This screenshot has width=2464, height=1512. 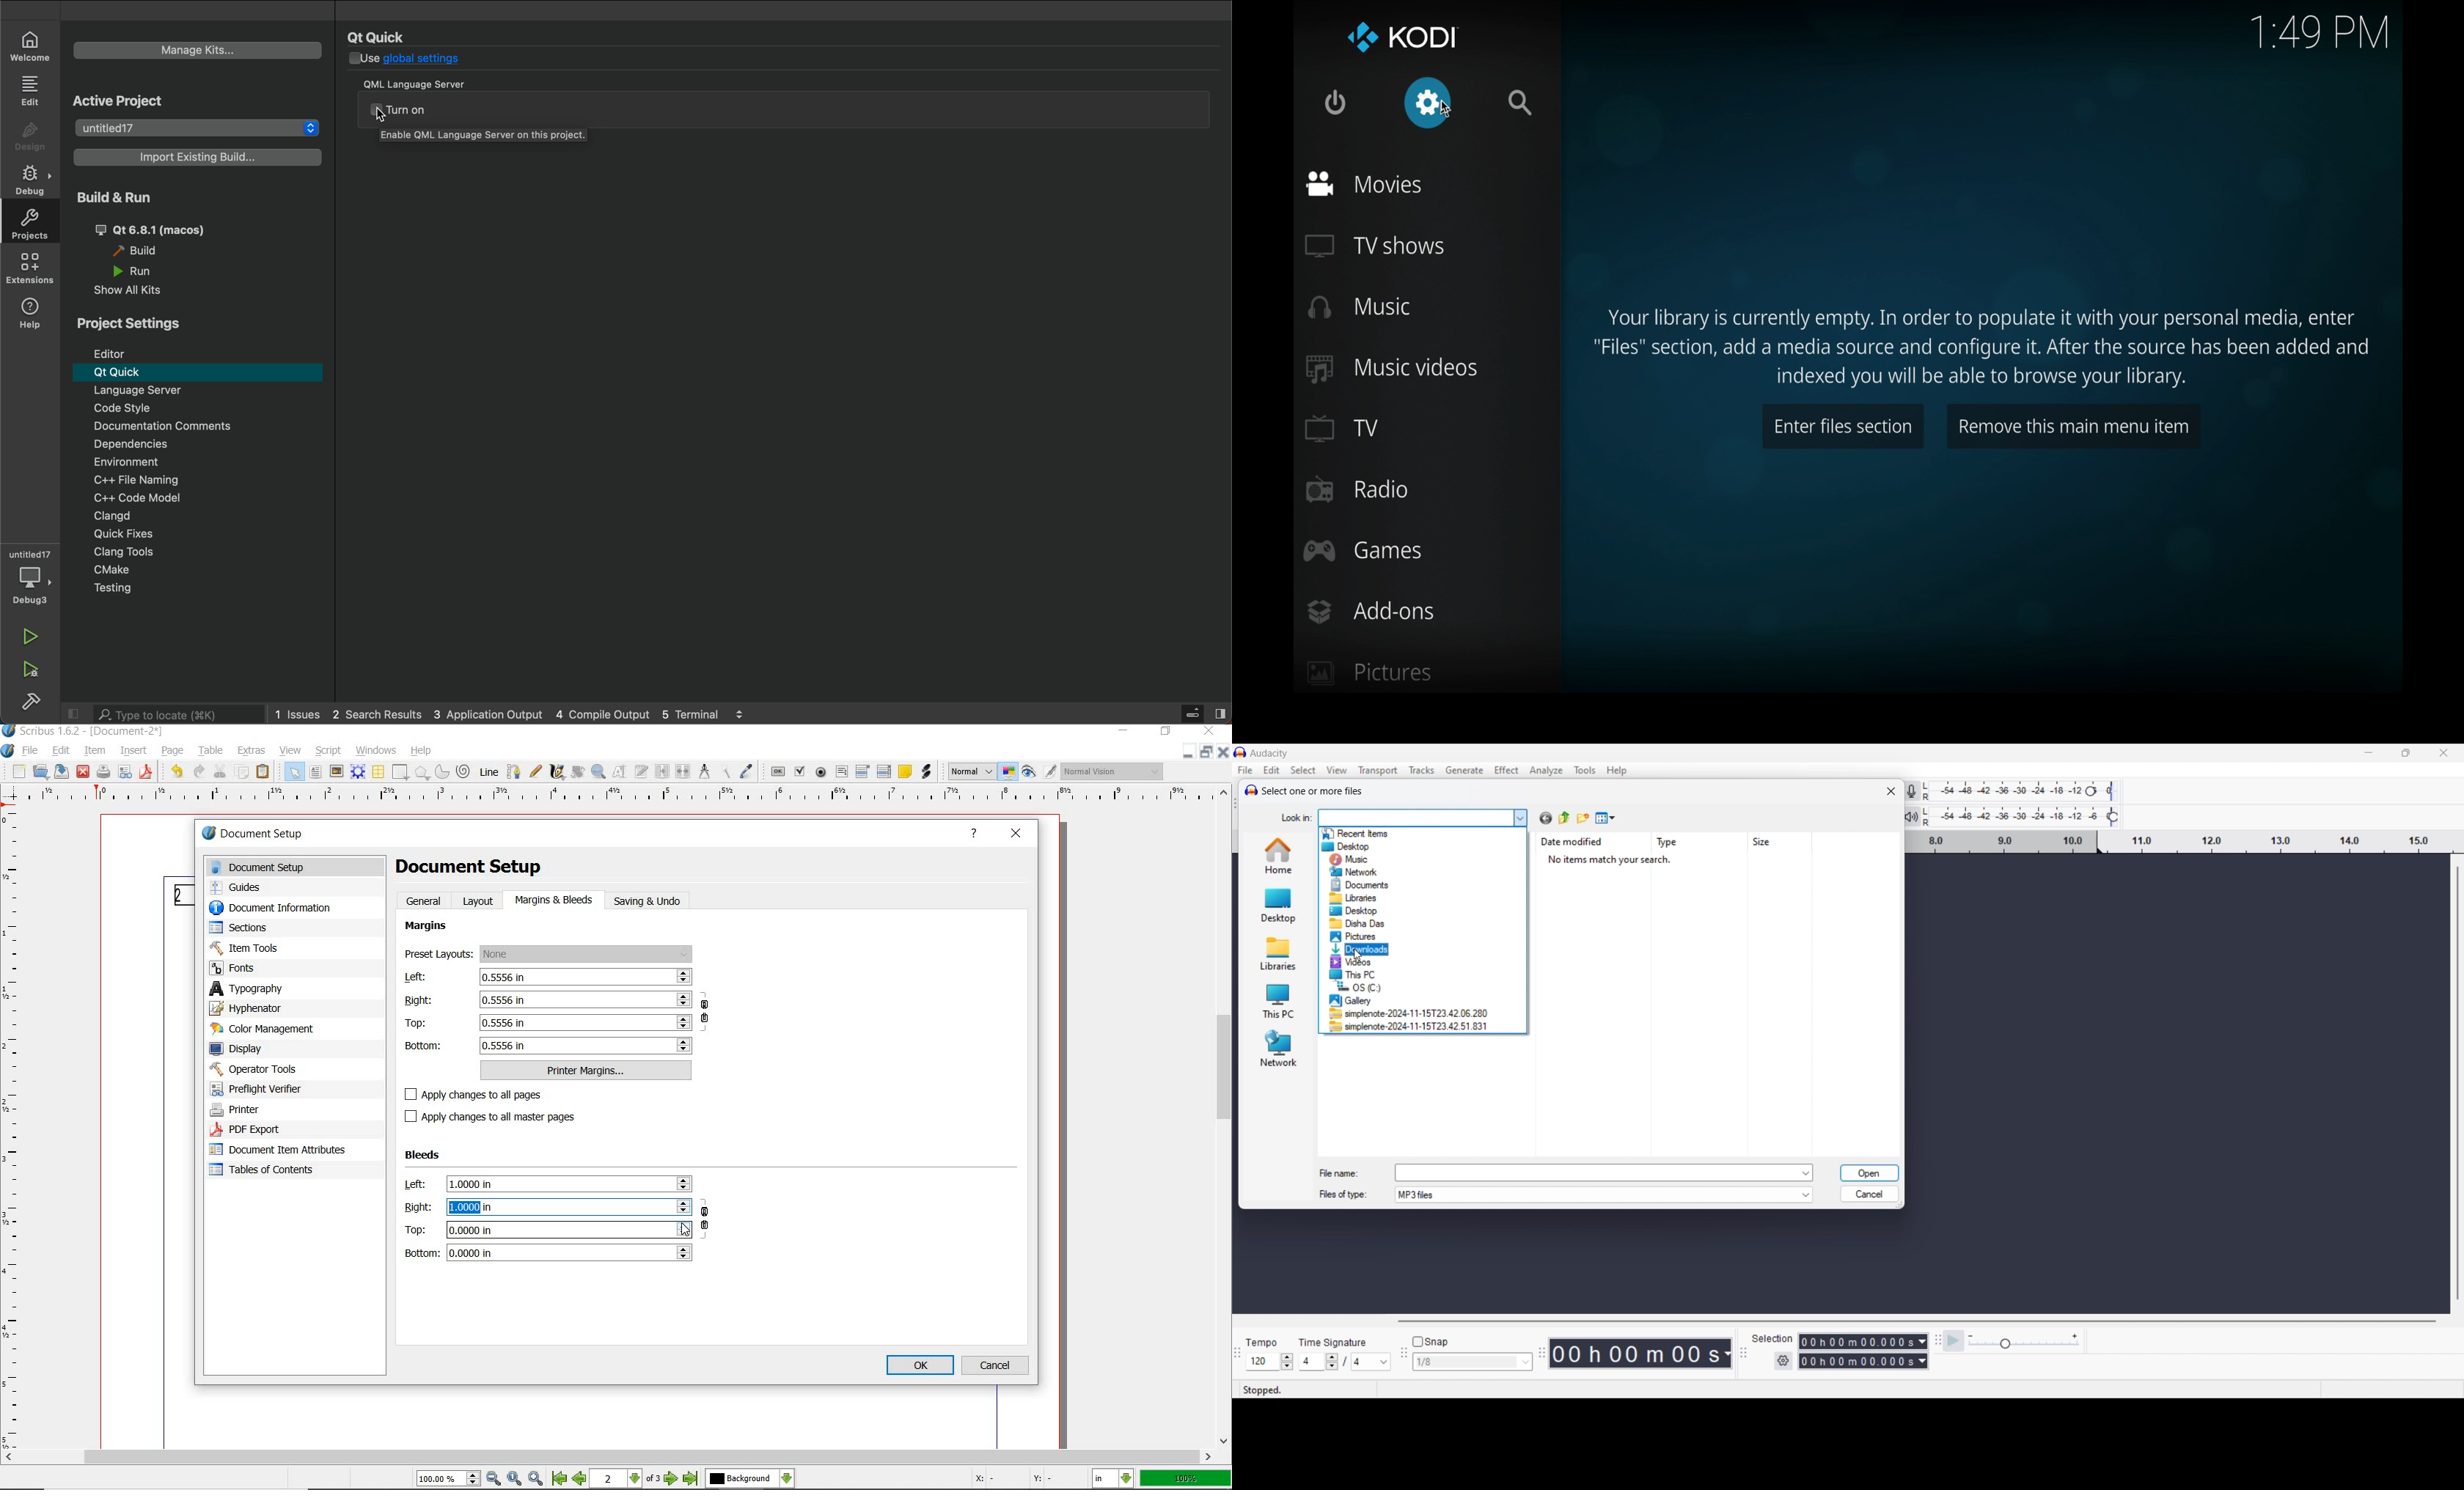 What do you see at coordinates (656, 902) in the screenshot?
I see `saving & undo` at bounding box center [656, 902].